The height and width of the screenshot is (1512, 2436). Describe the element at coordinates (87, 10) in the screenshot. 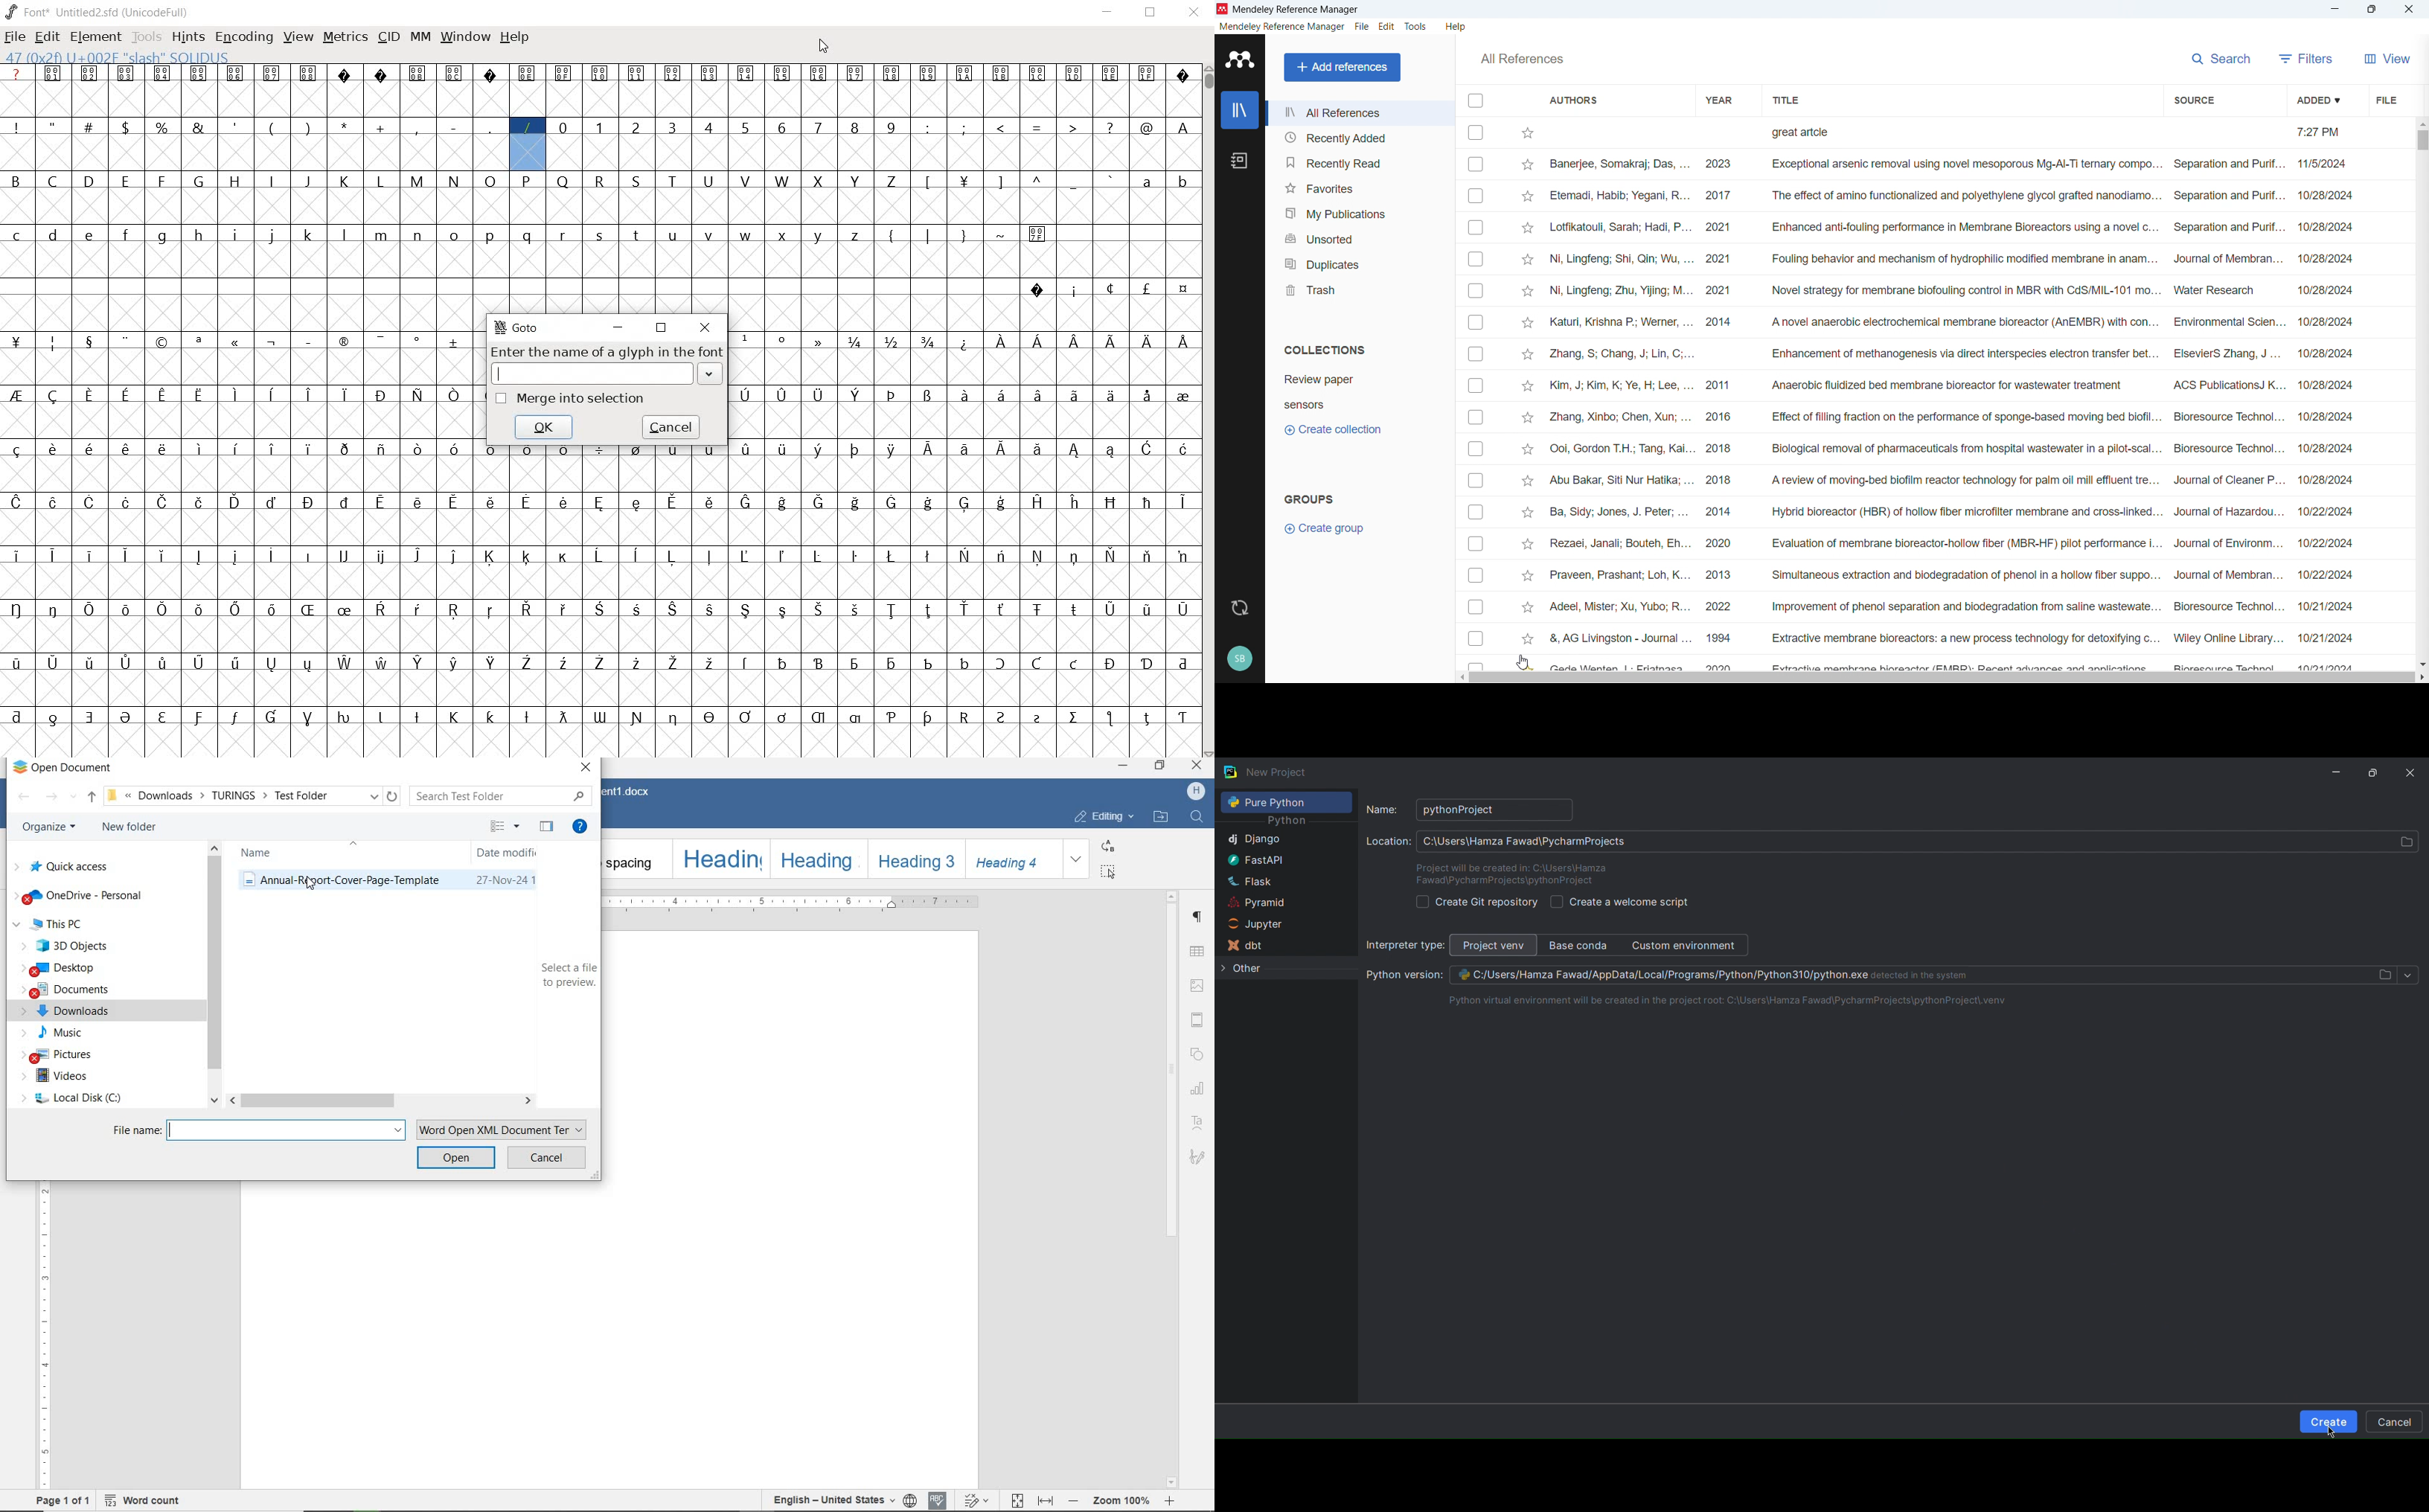

I see `font name` at that location.